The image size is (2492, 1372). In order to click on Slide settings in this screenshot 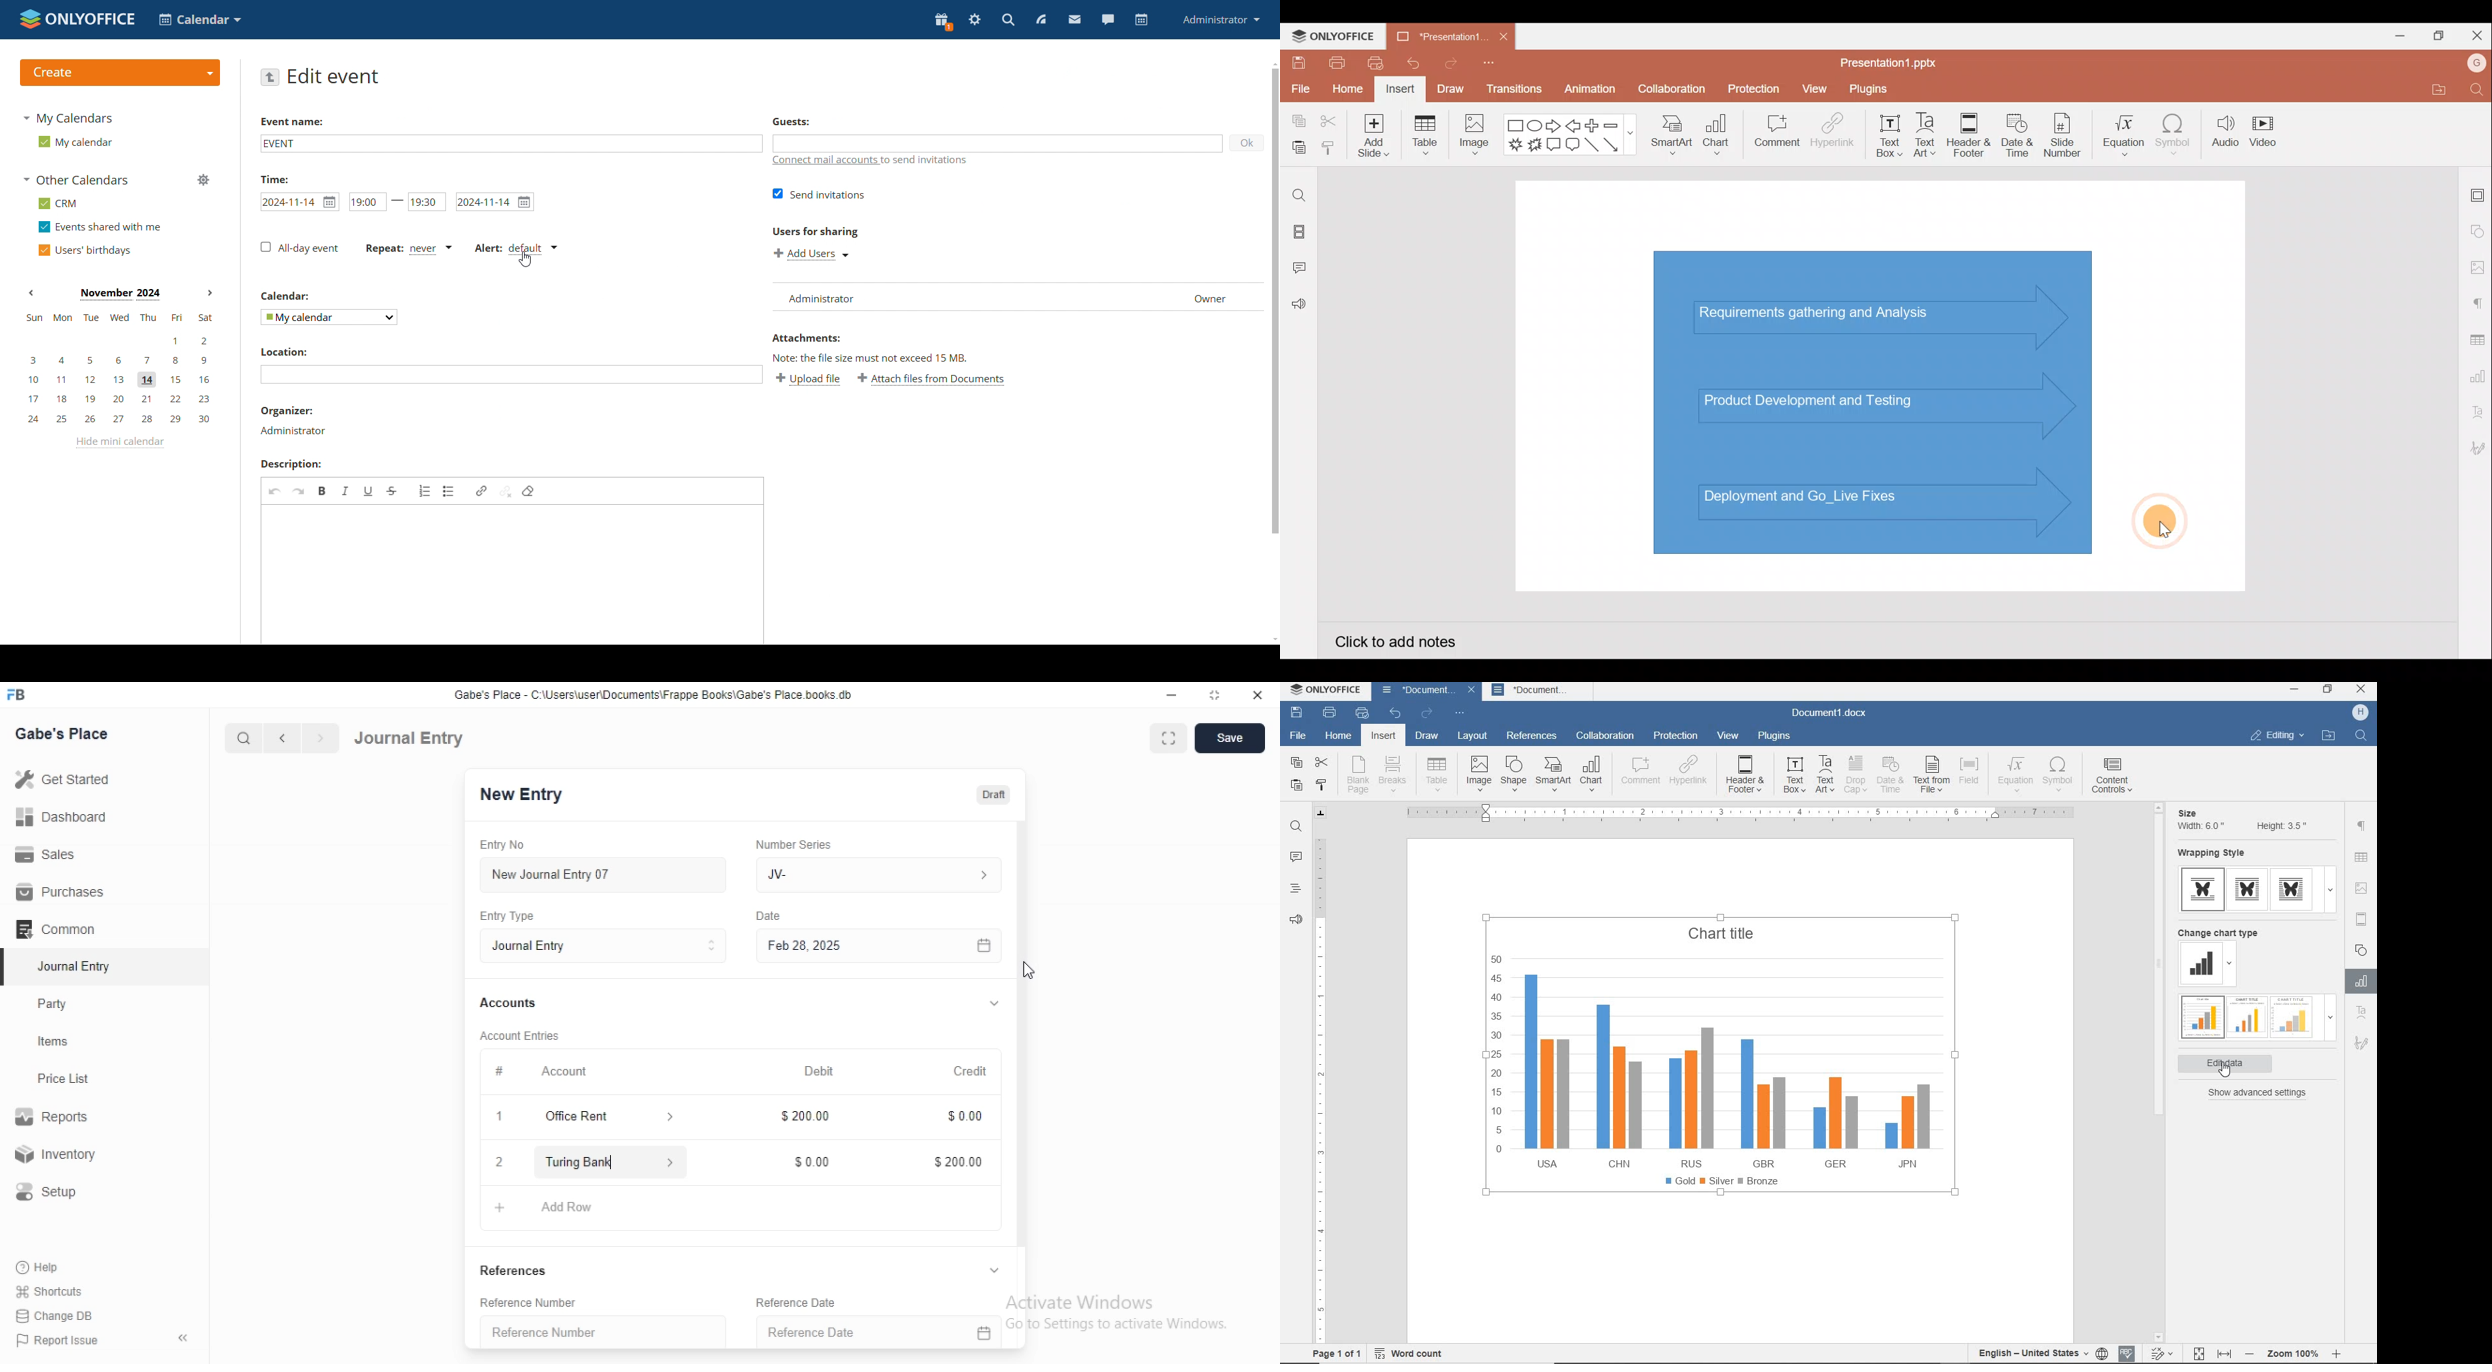, I will do `click(2479, 193)`.